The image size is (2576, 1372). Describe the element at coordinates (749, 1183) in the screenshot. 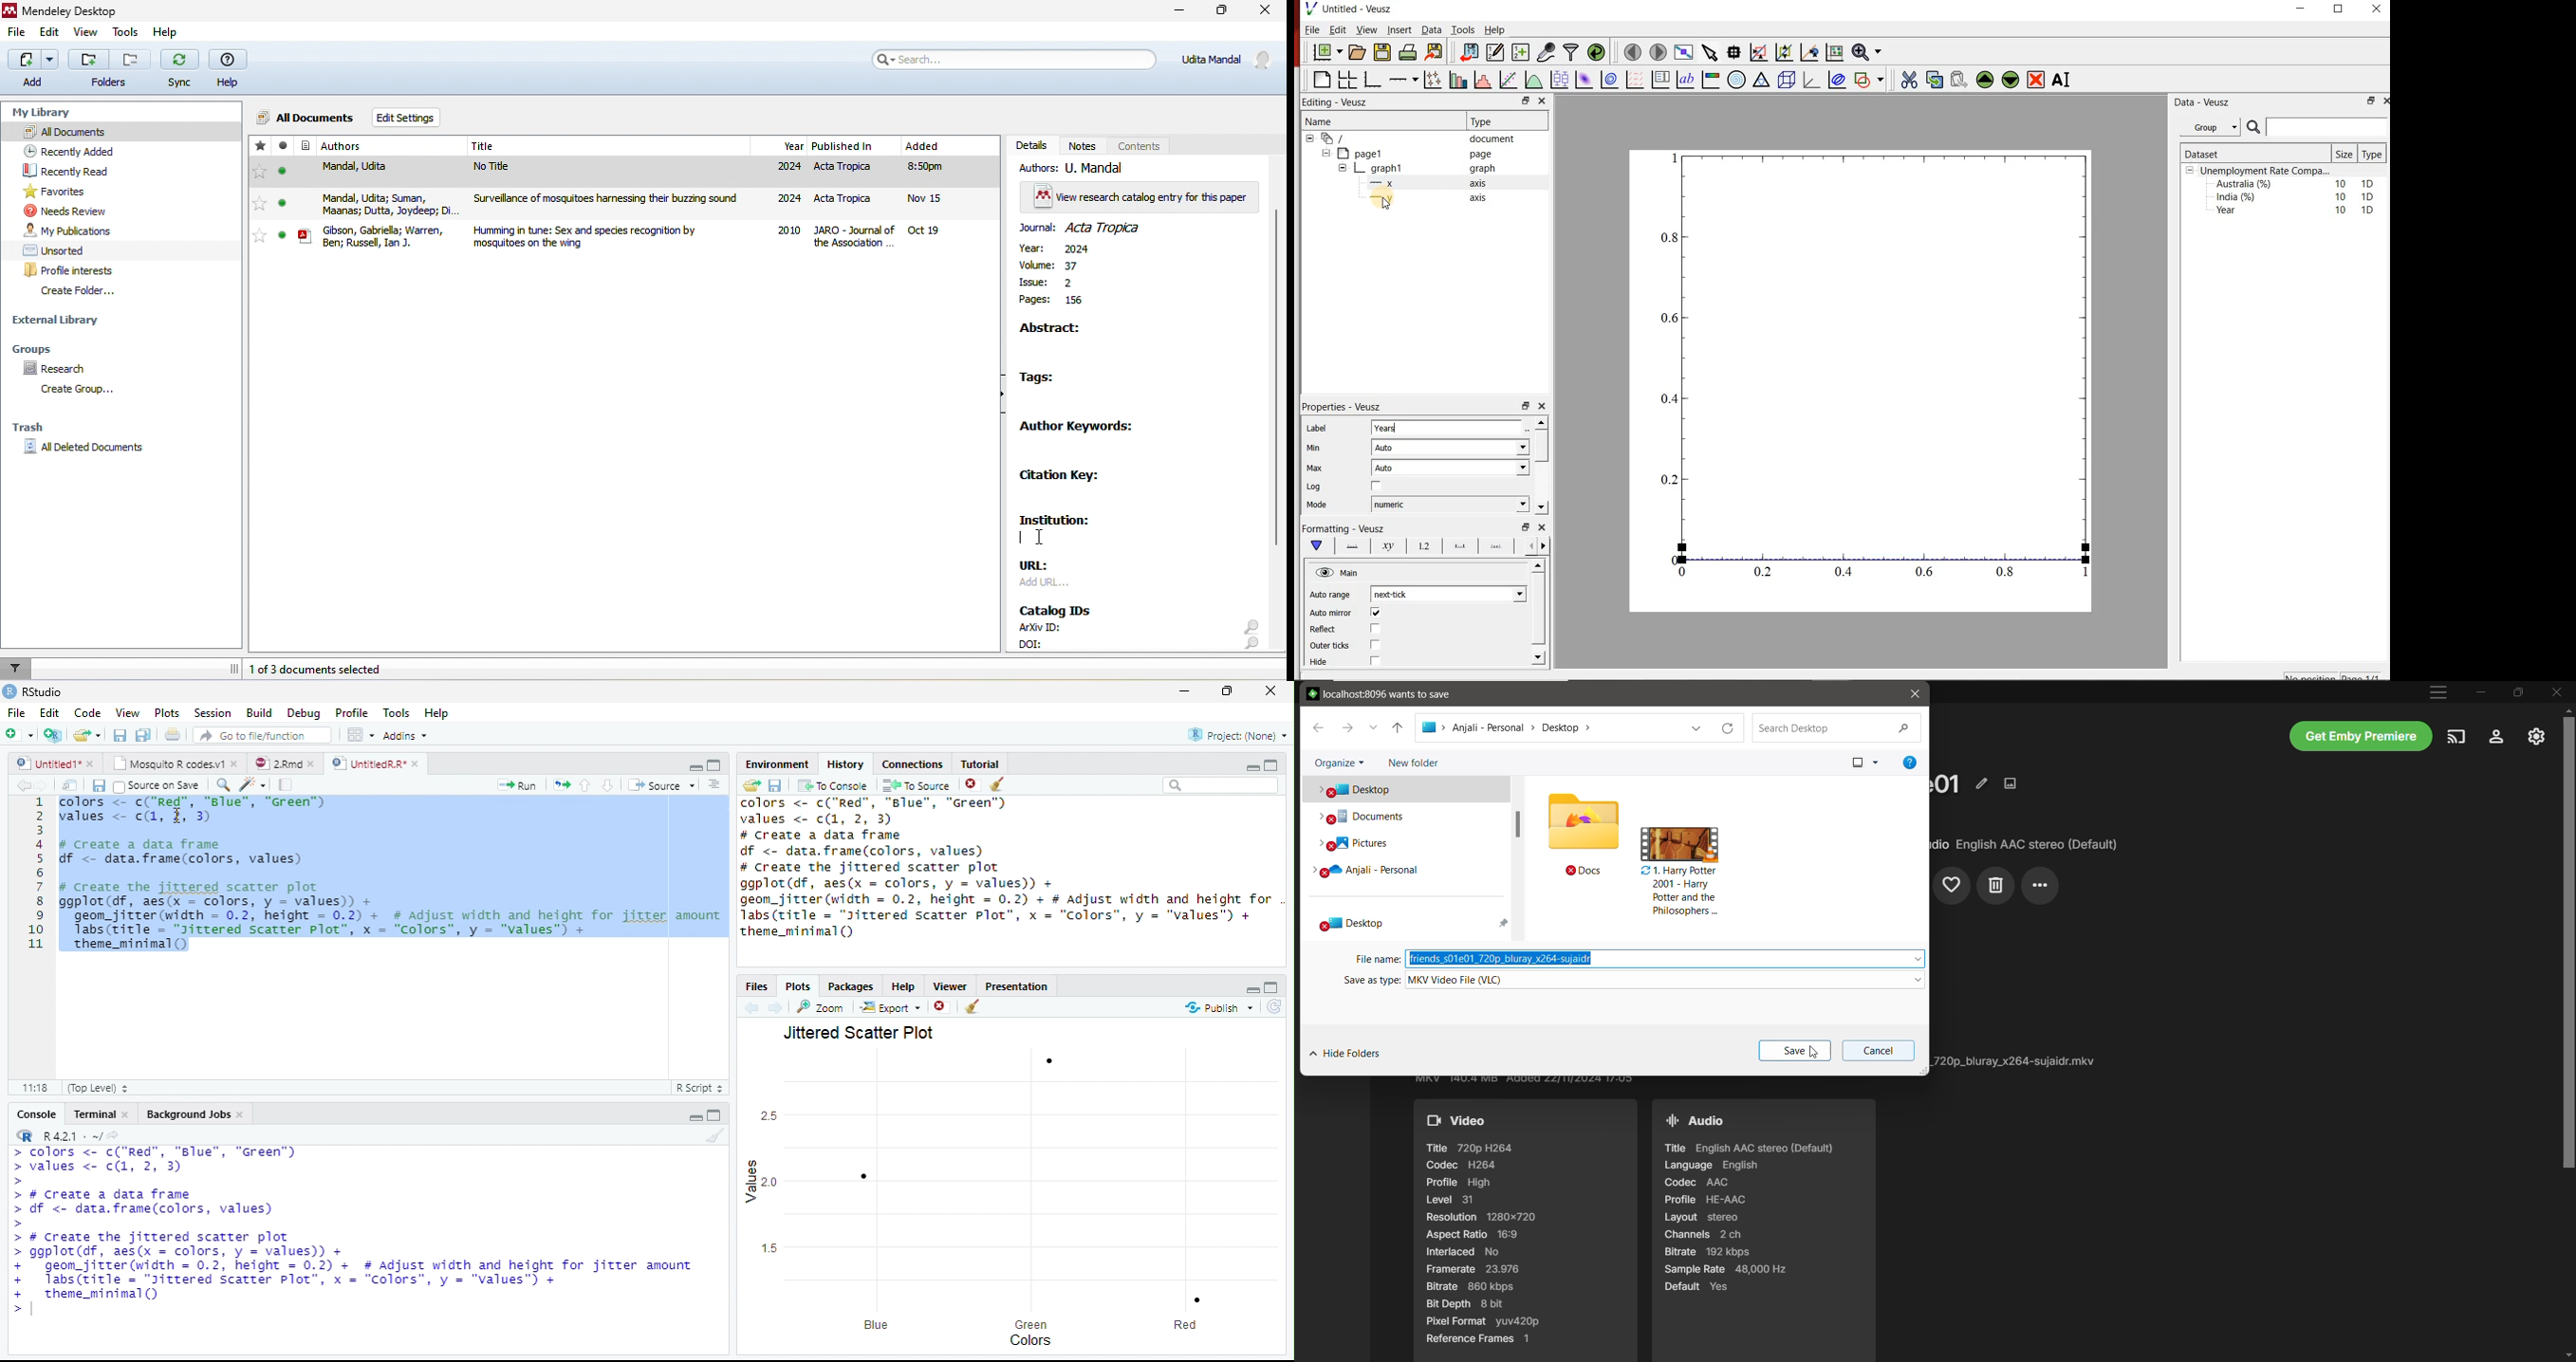

I see `Values` at that location.